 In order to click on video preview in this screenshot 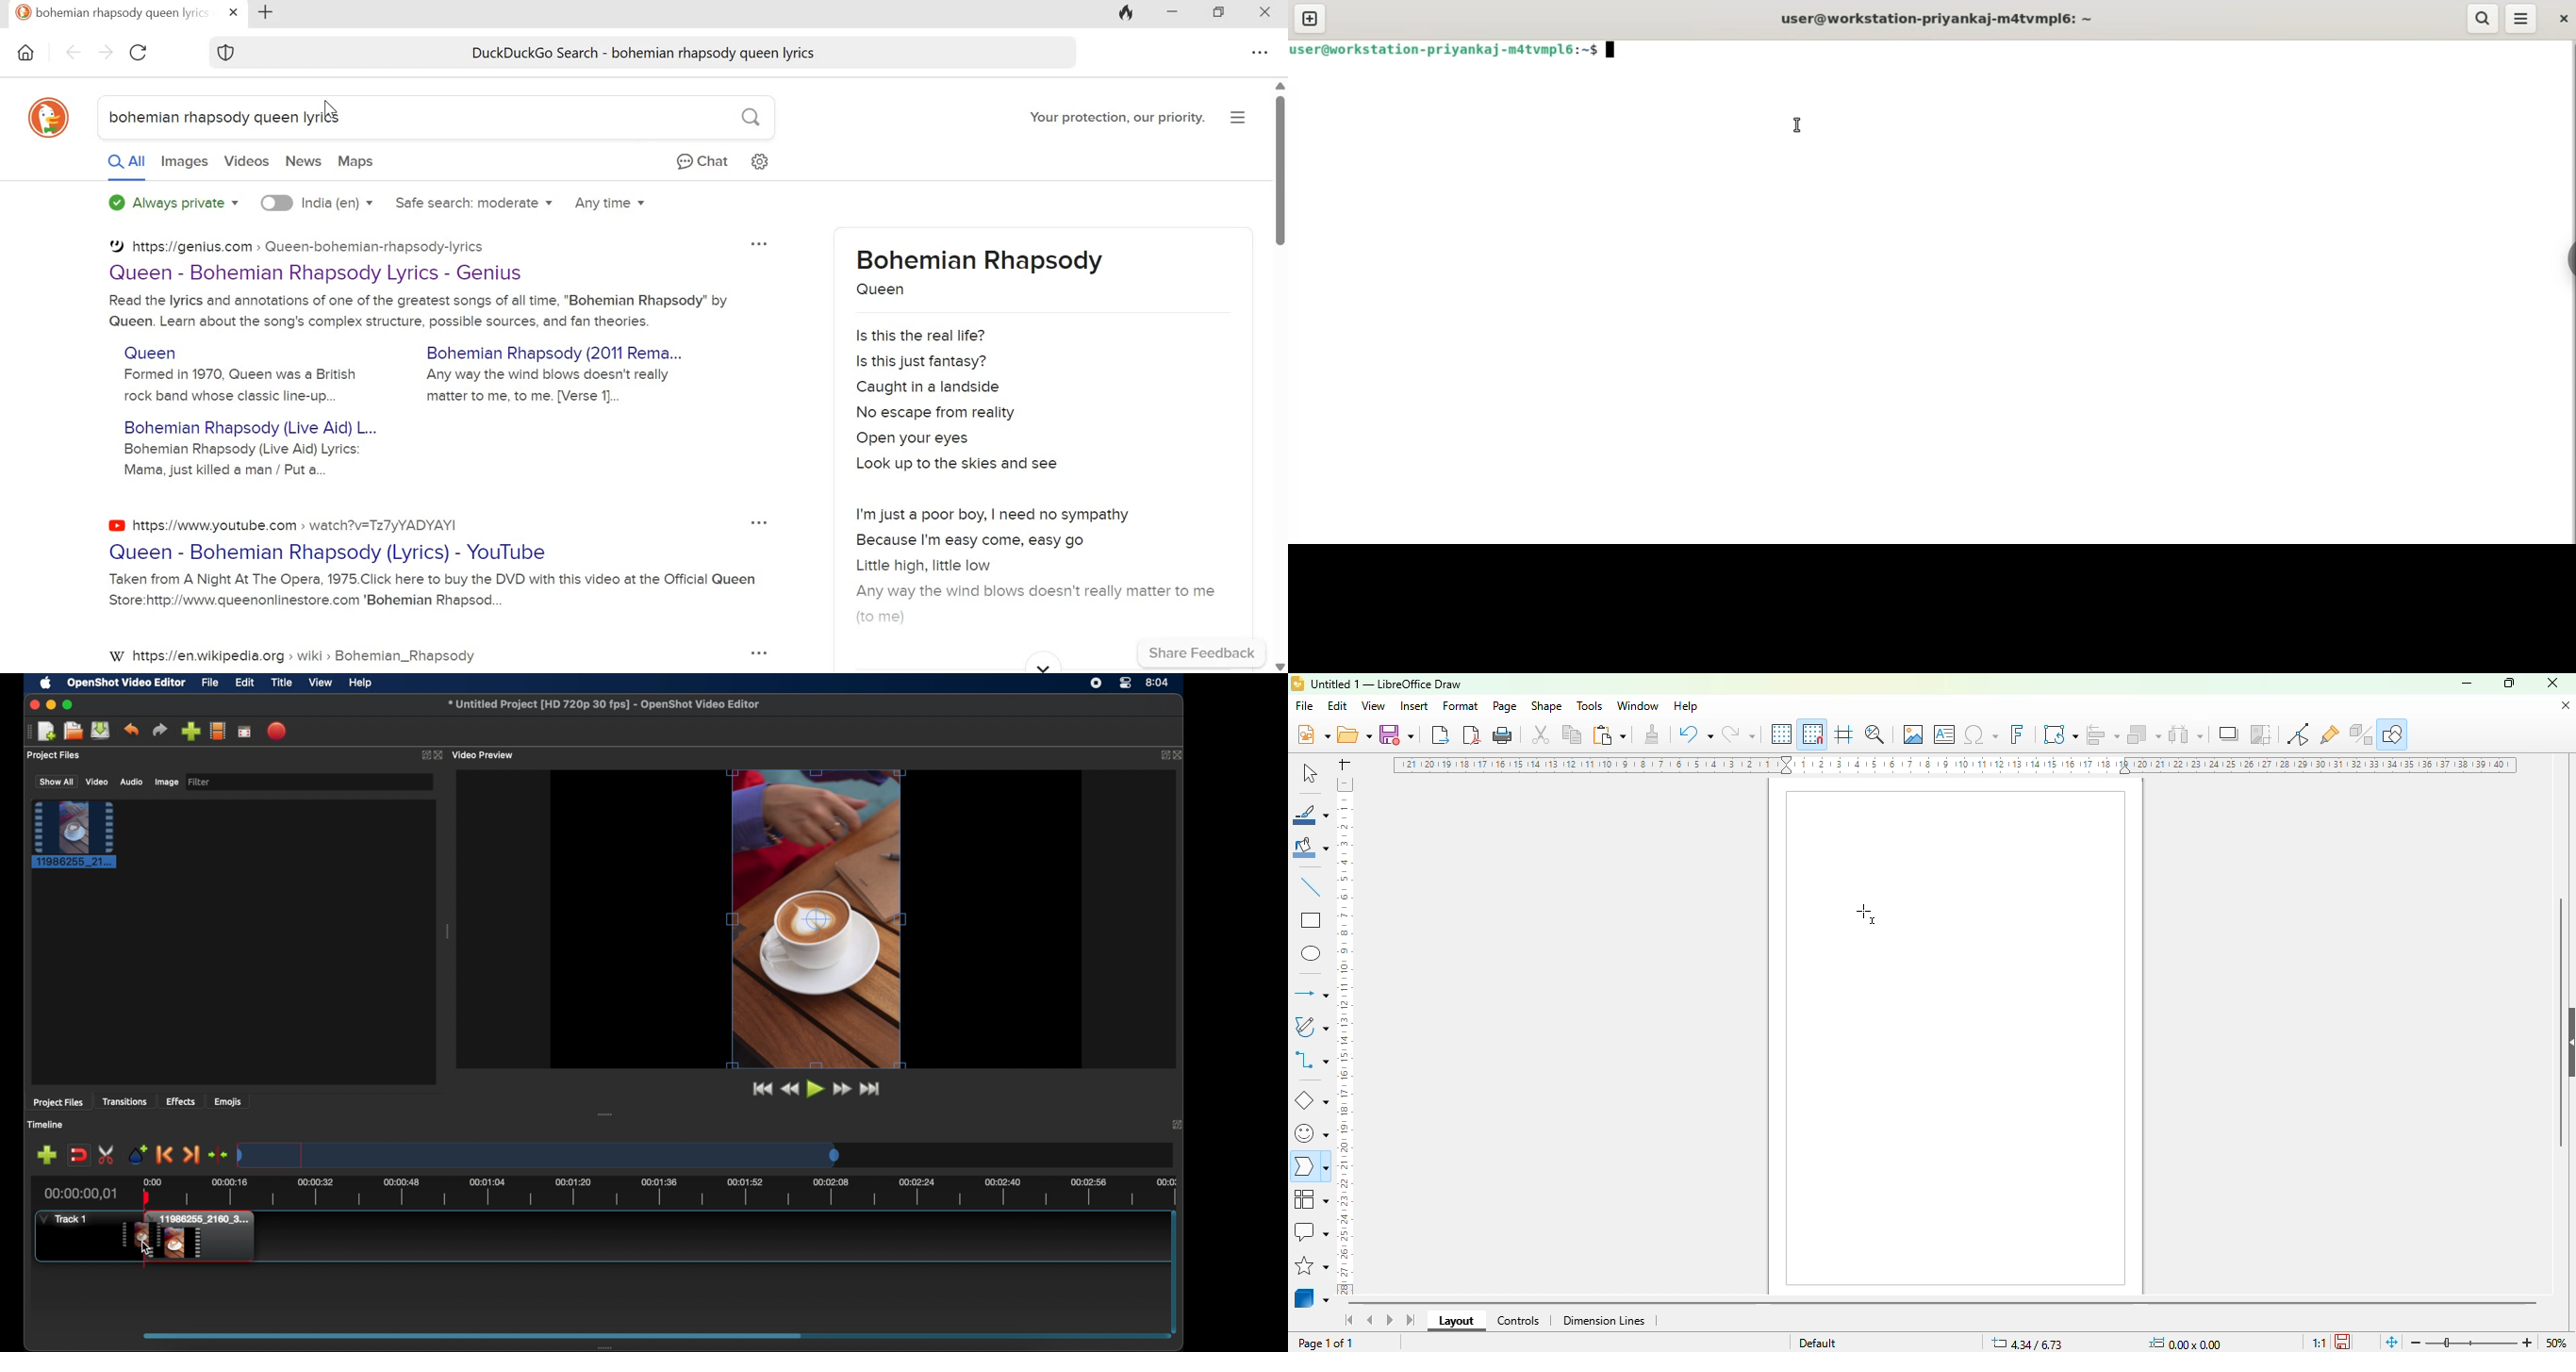, I will do `click(485, 754)`.